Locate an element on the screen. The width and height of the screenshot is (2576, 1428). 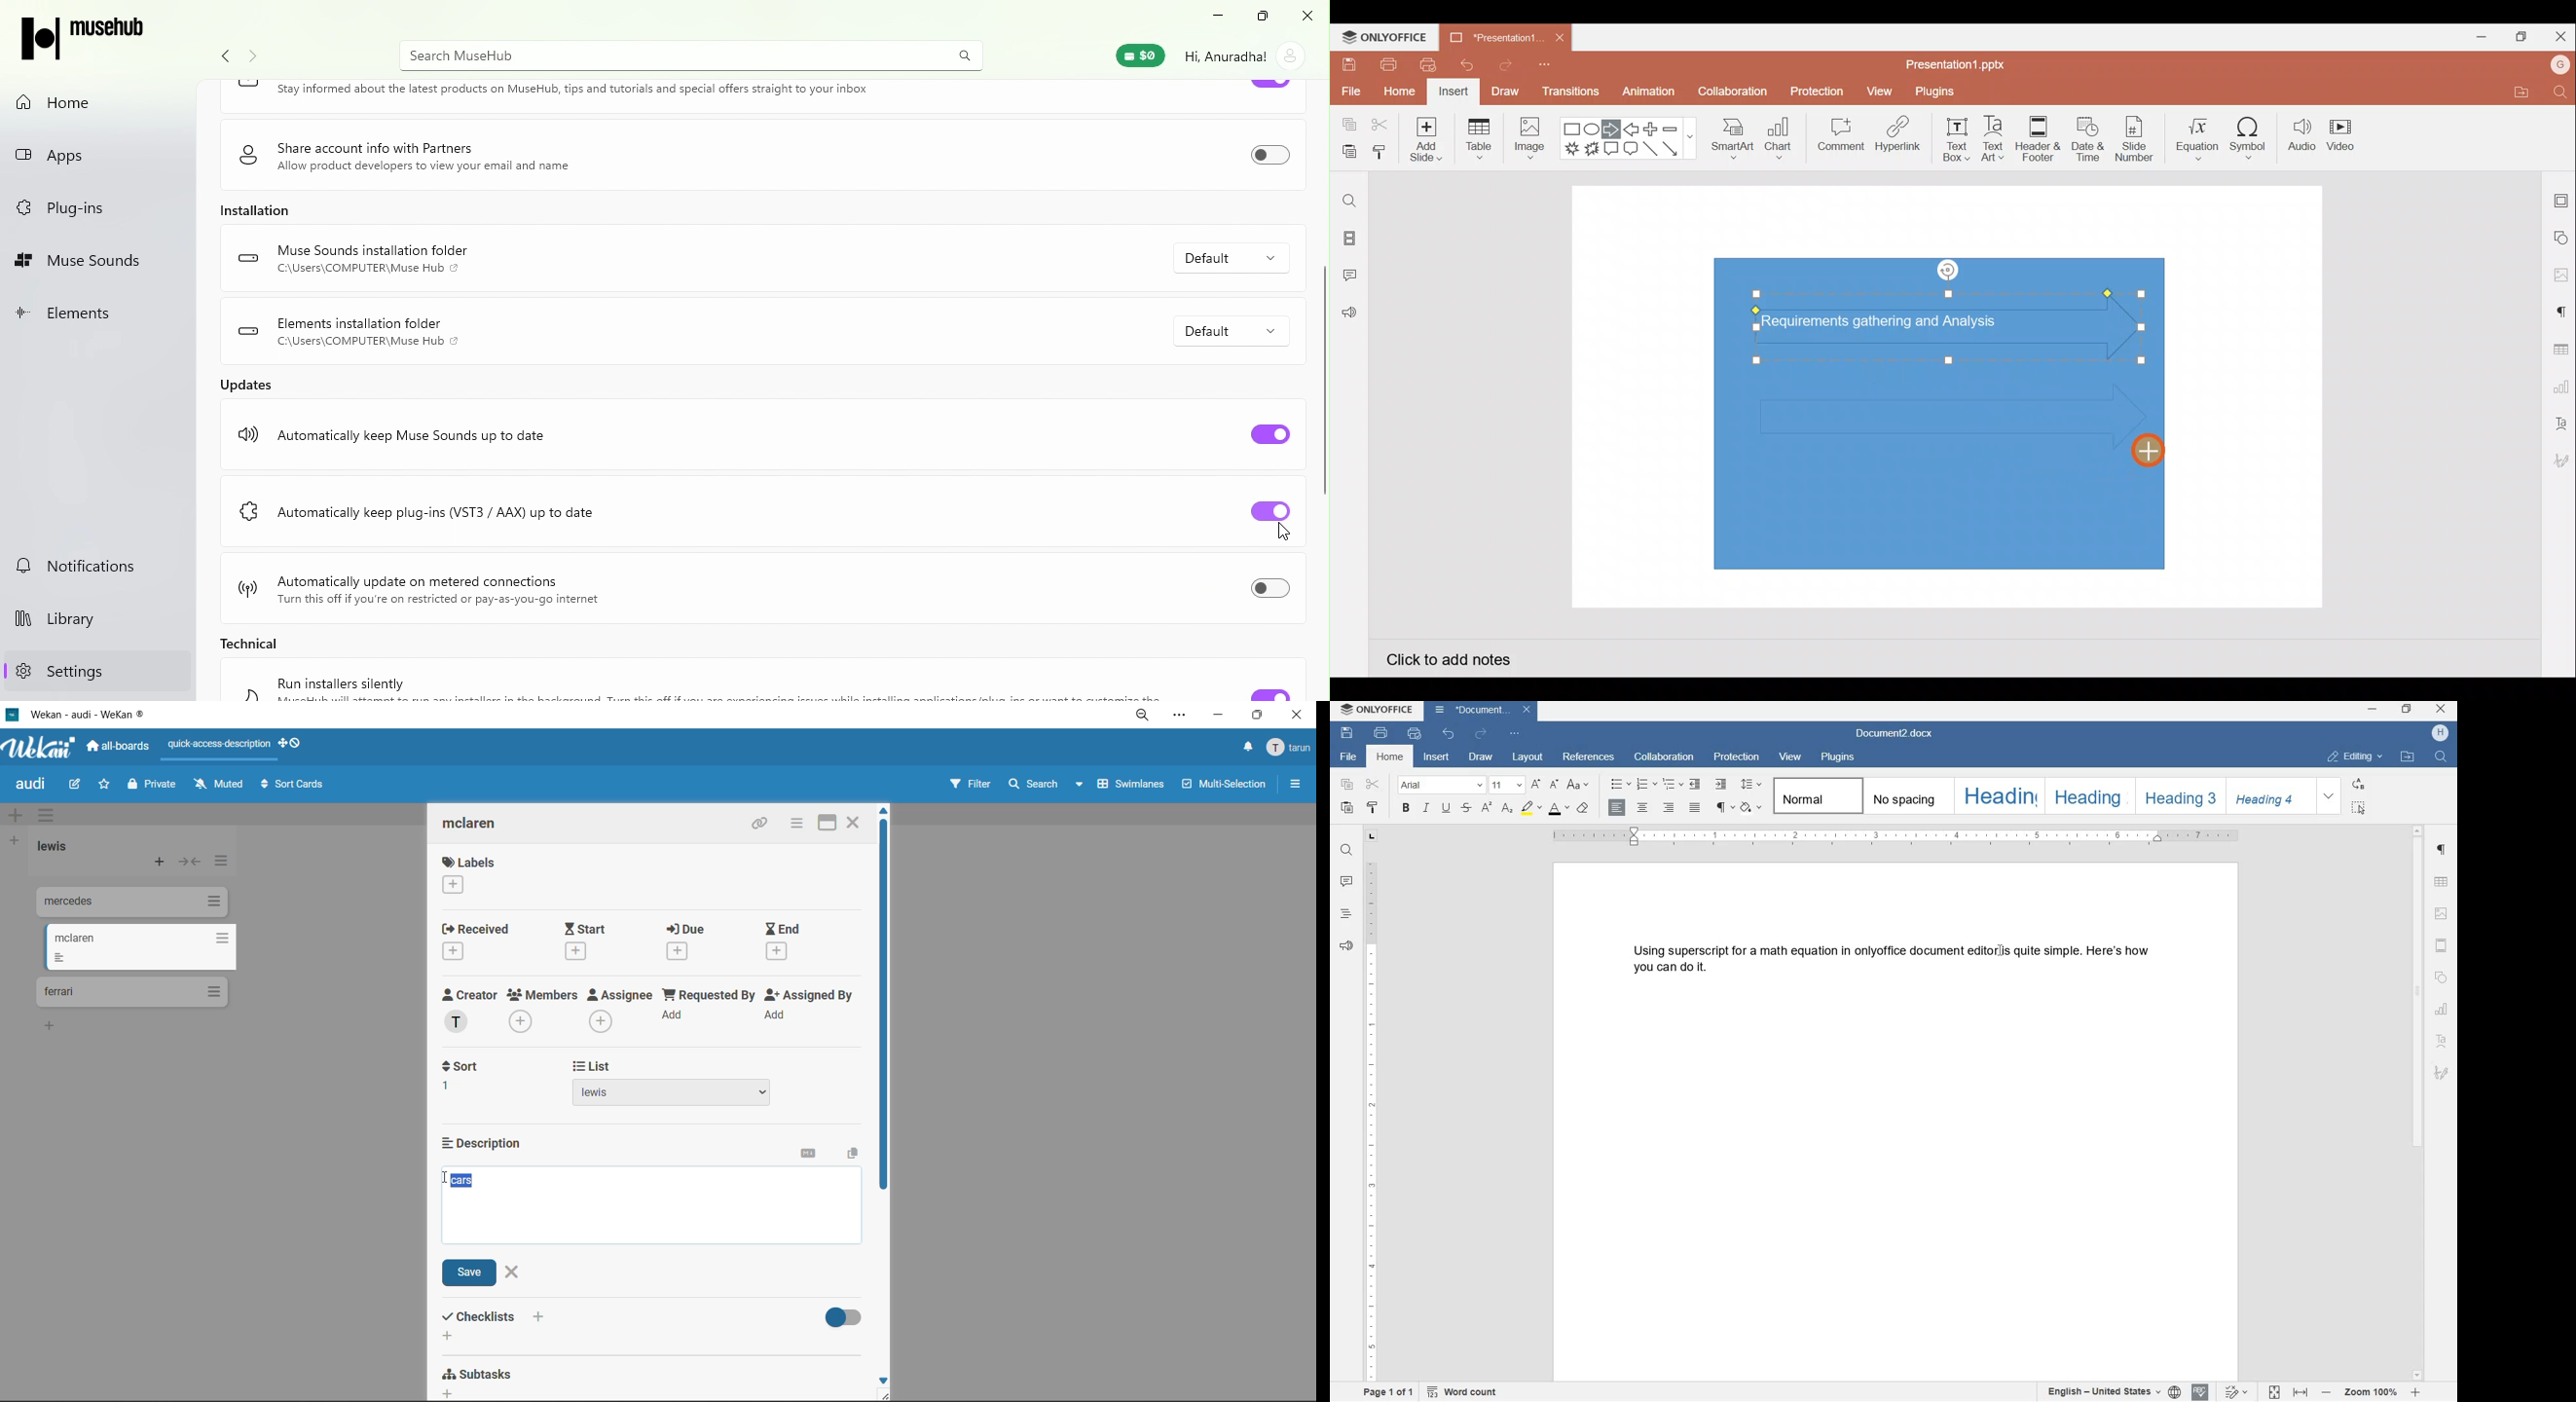
settings is located at coordinates (1179, 717).